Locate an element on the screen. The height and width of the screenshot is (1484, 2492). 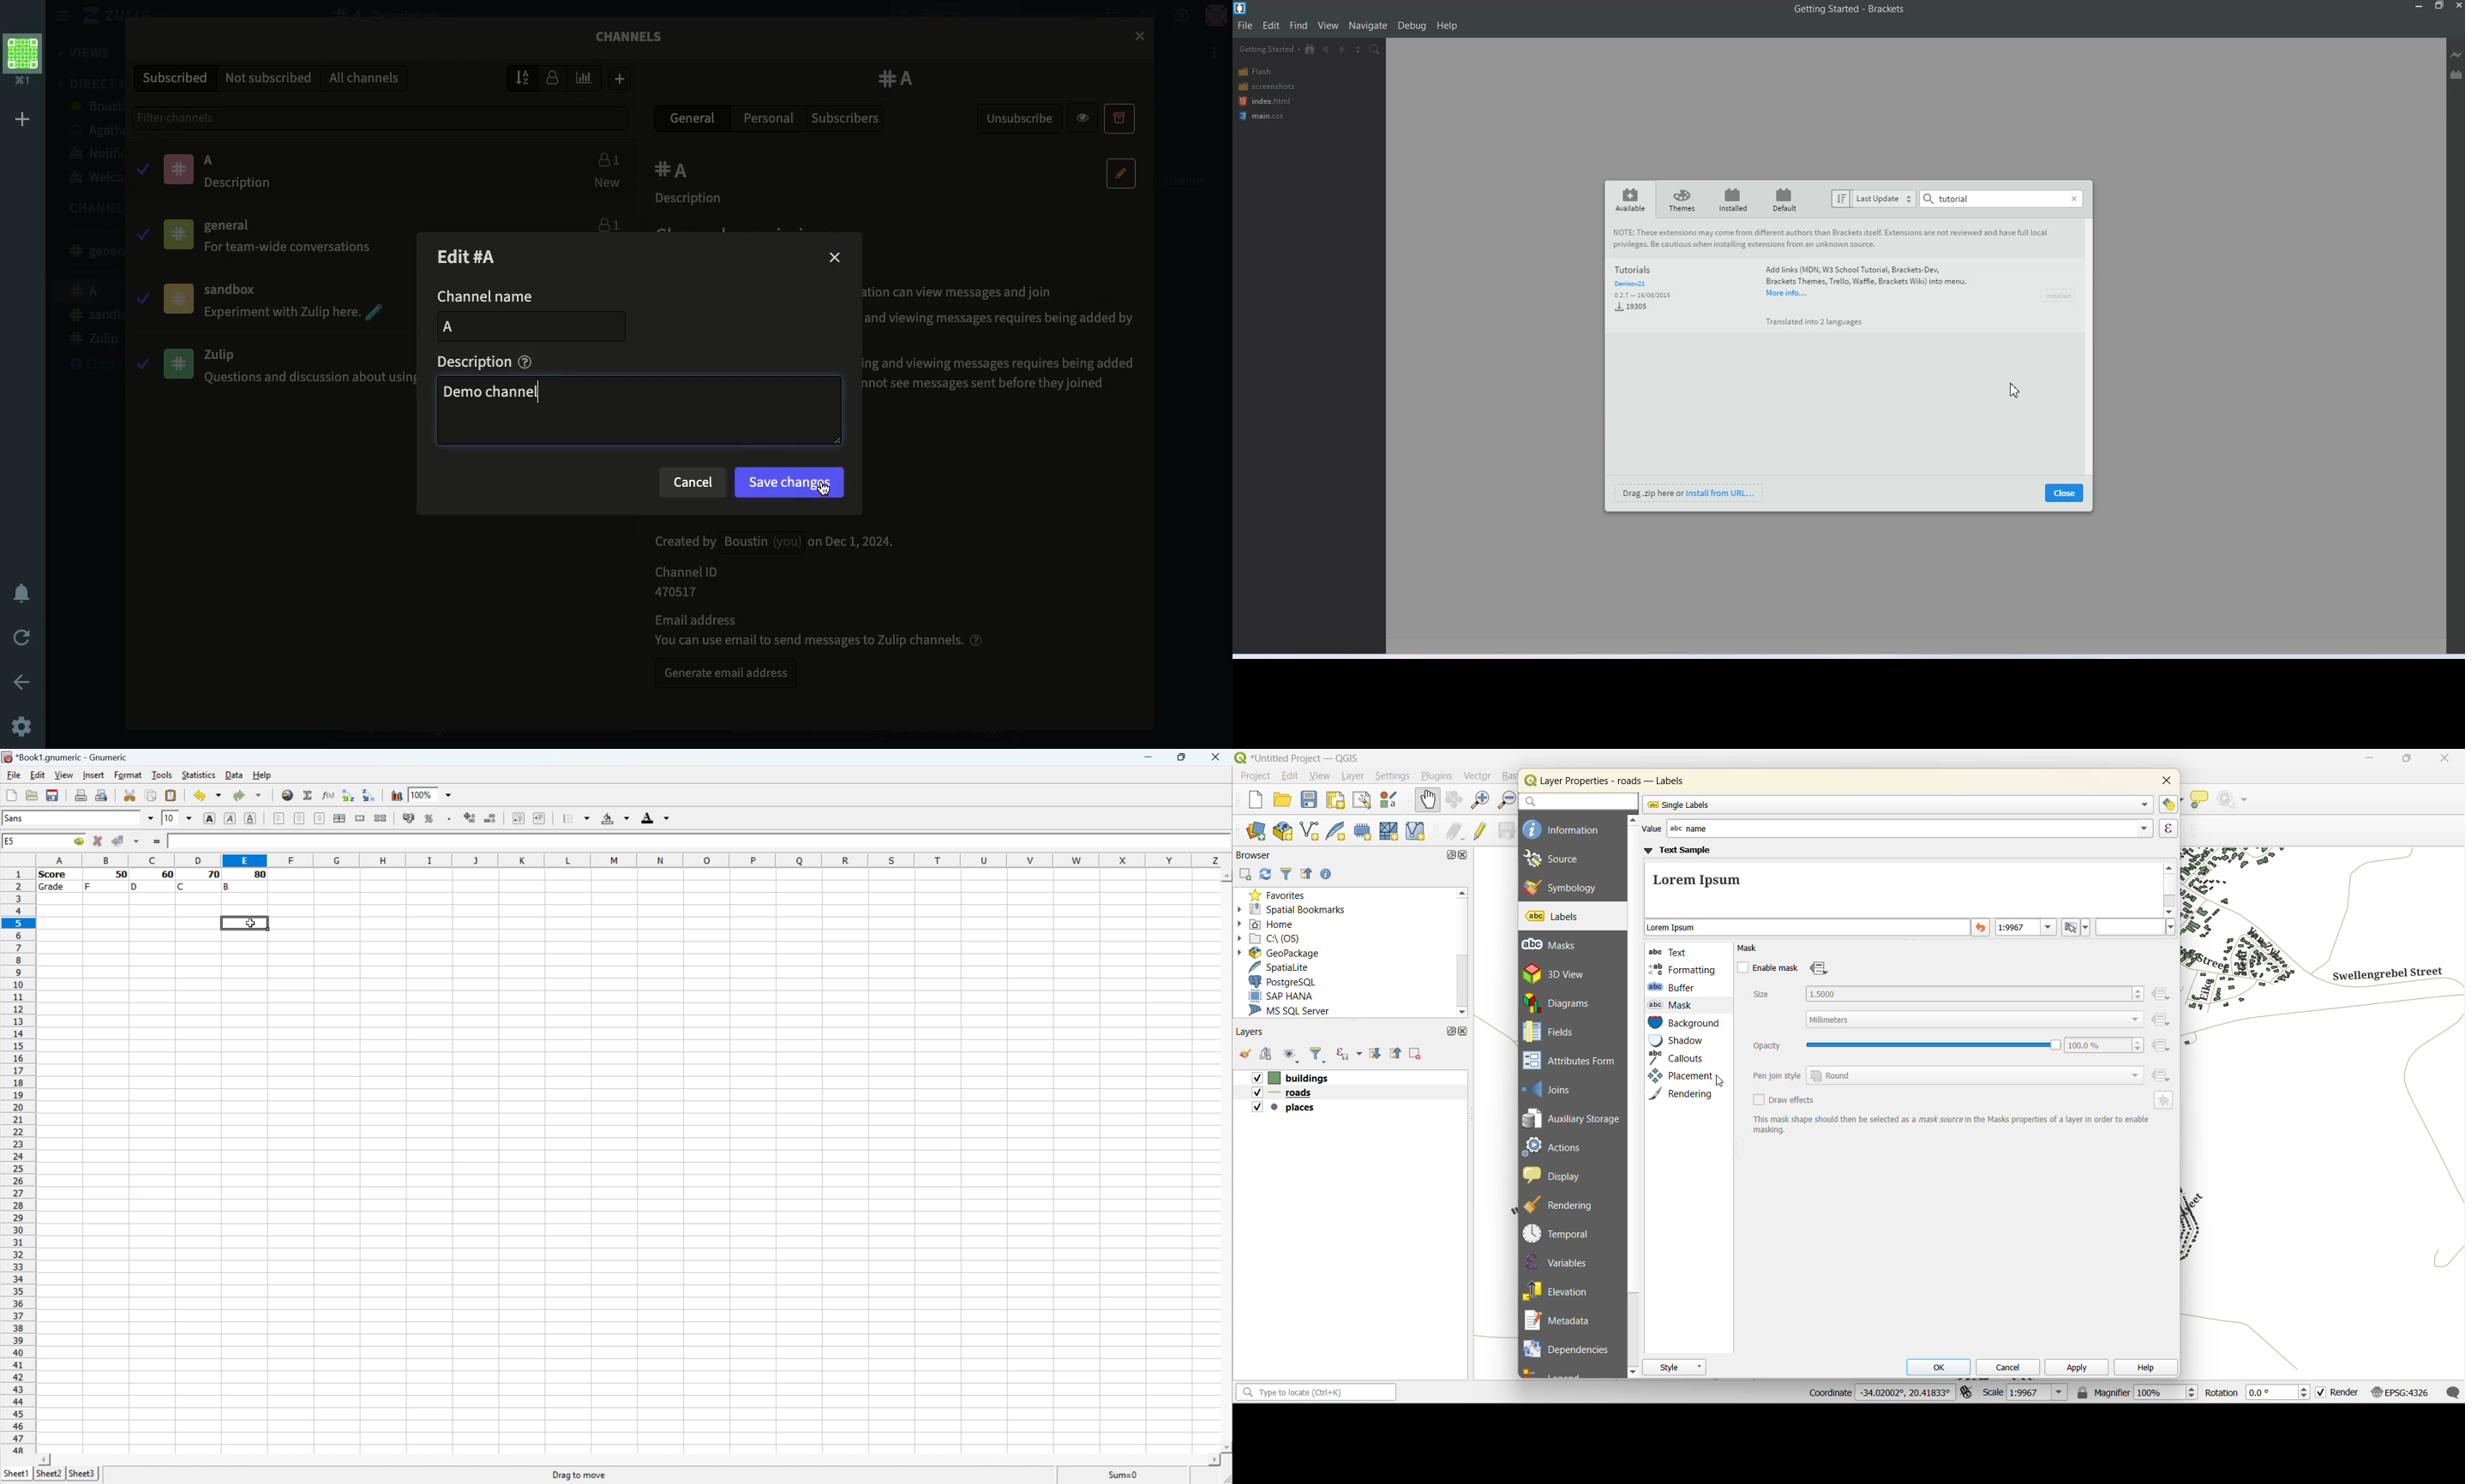
open data source manager is located at coordinates (1252, 833).